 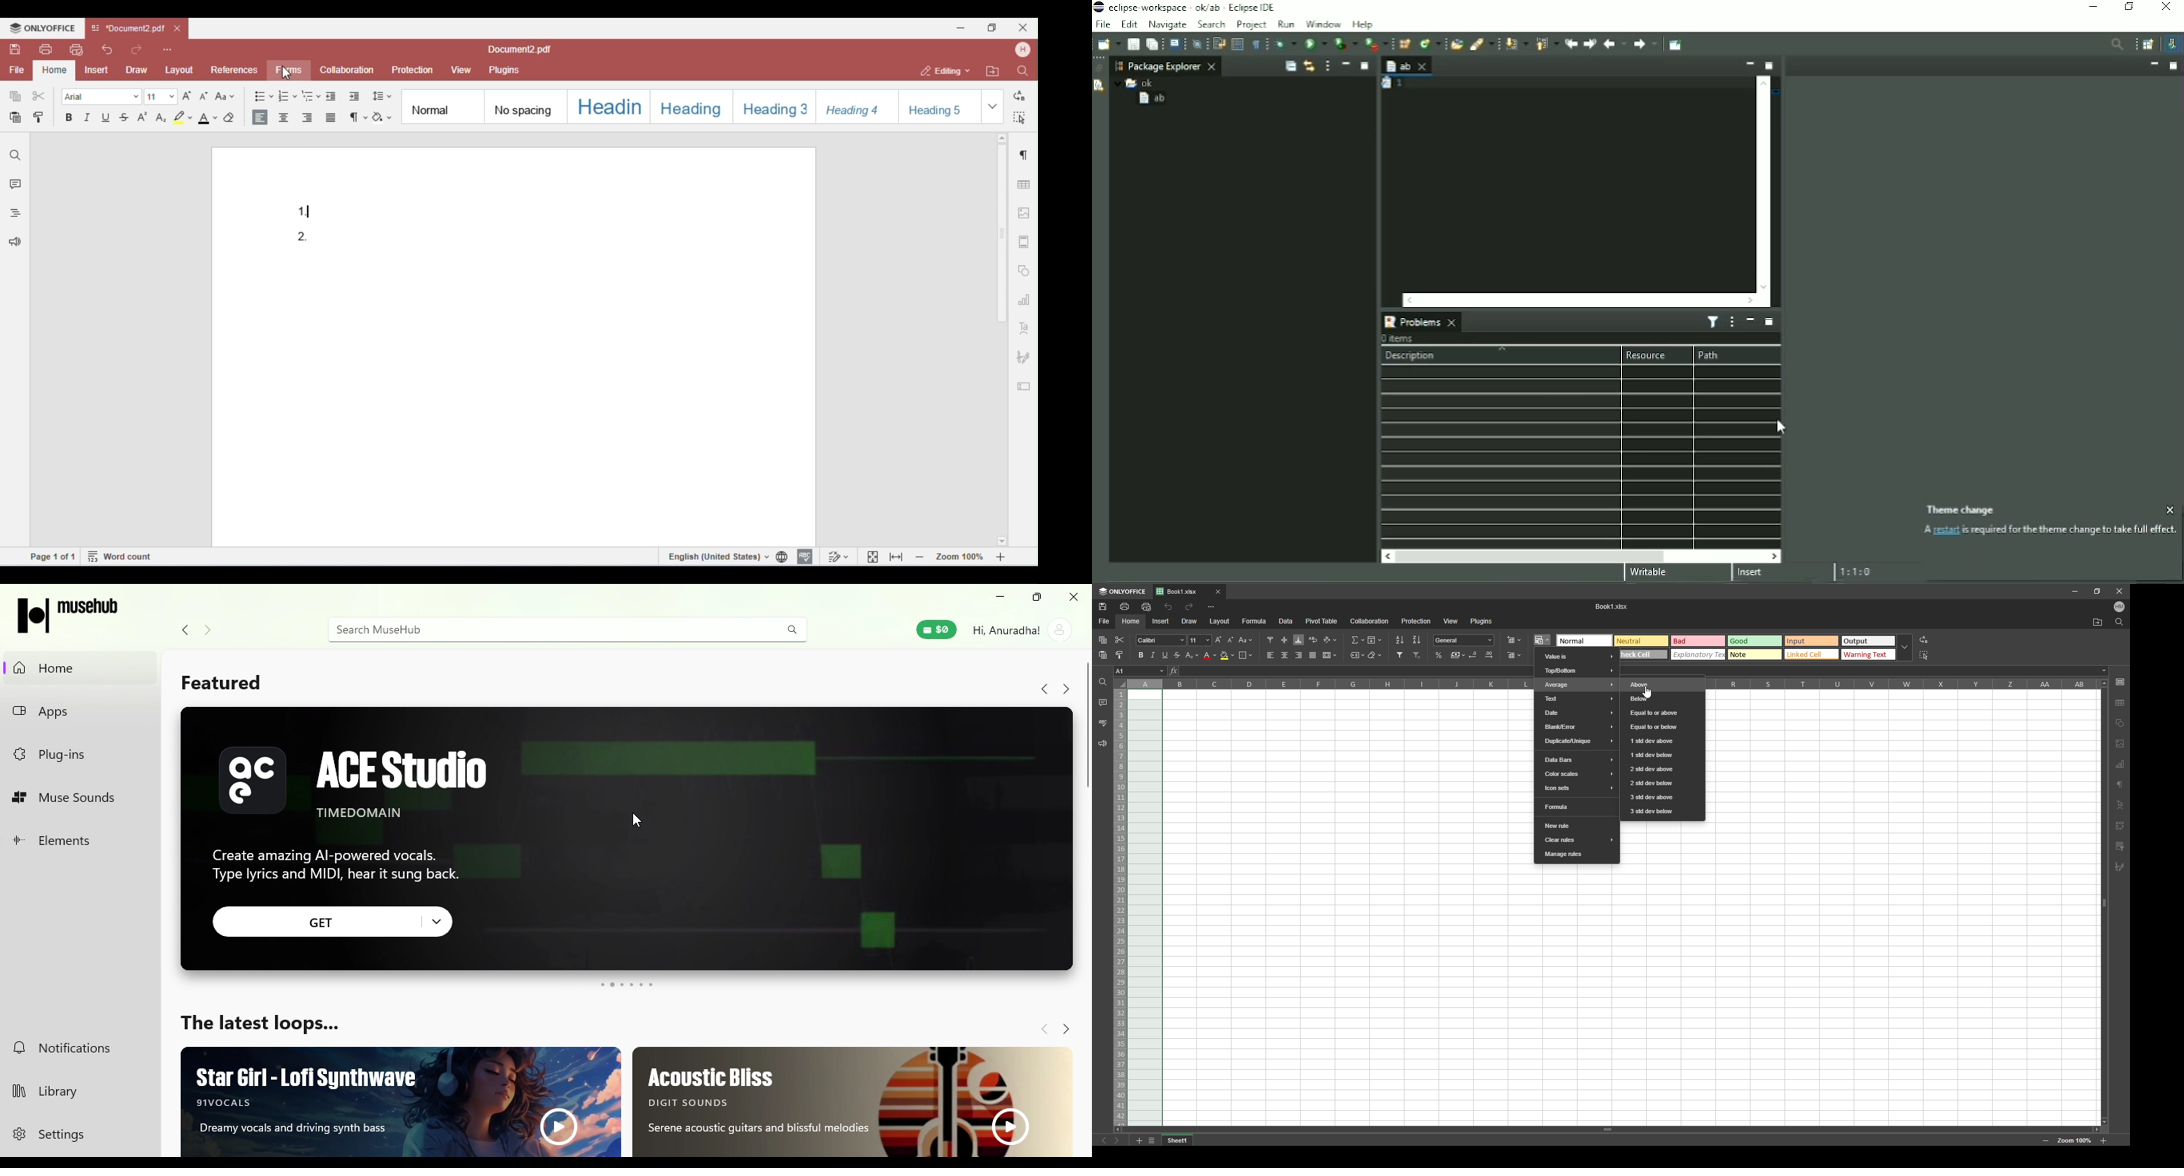 What do you see at coordinates (1131, 621) in the screenshot?
I see `home` at bounding box center [1131, 621].